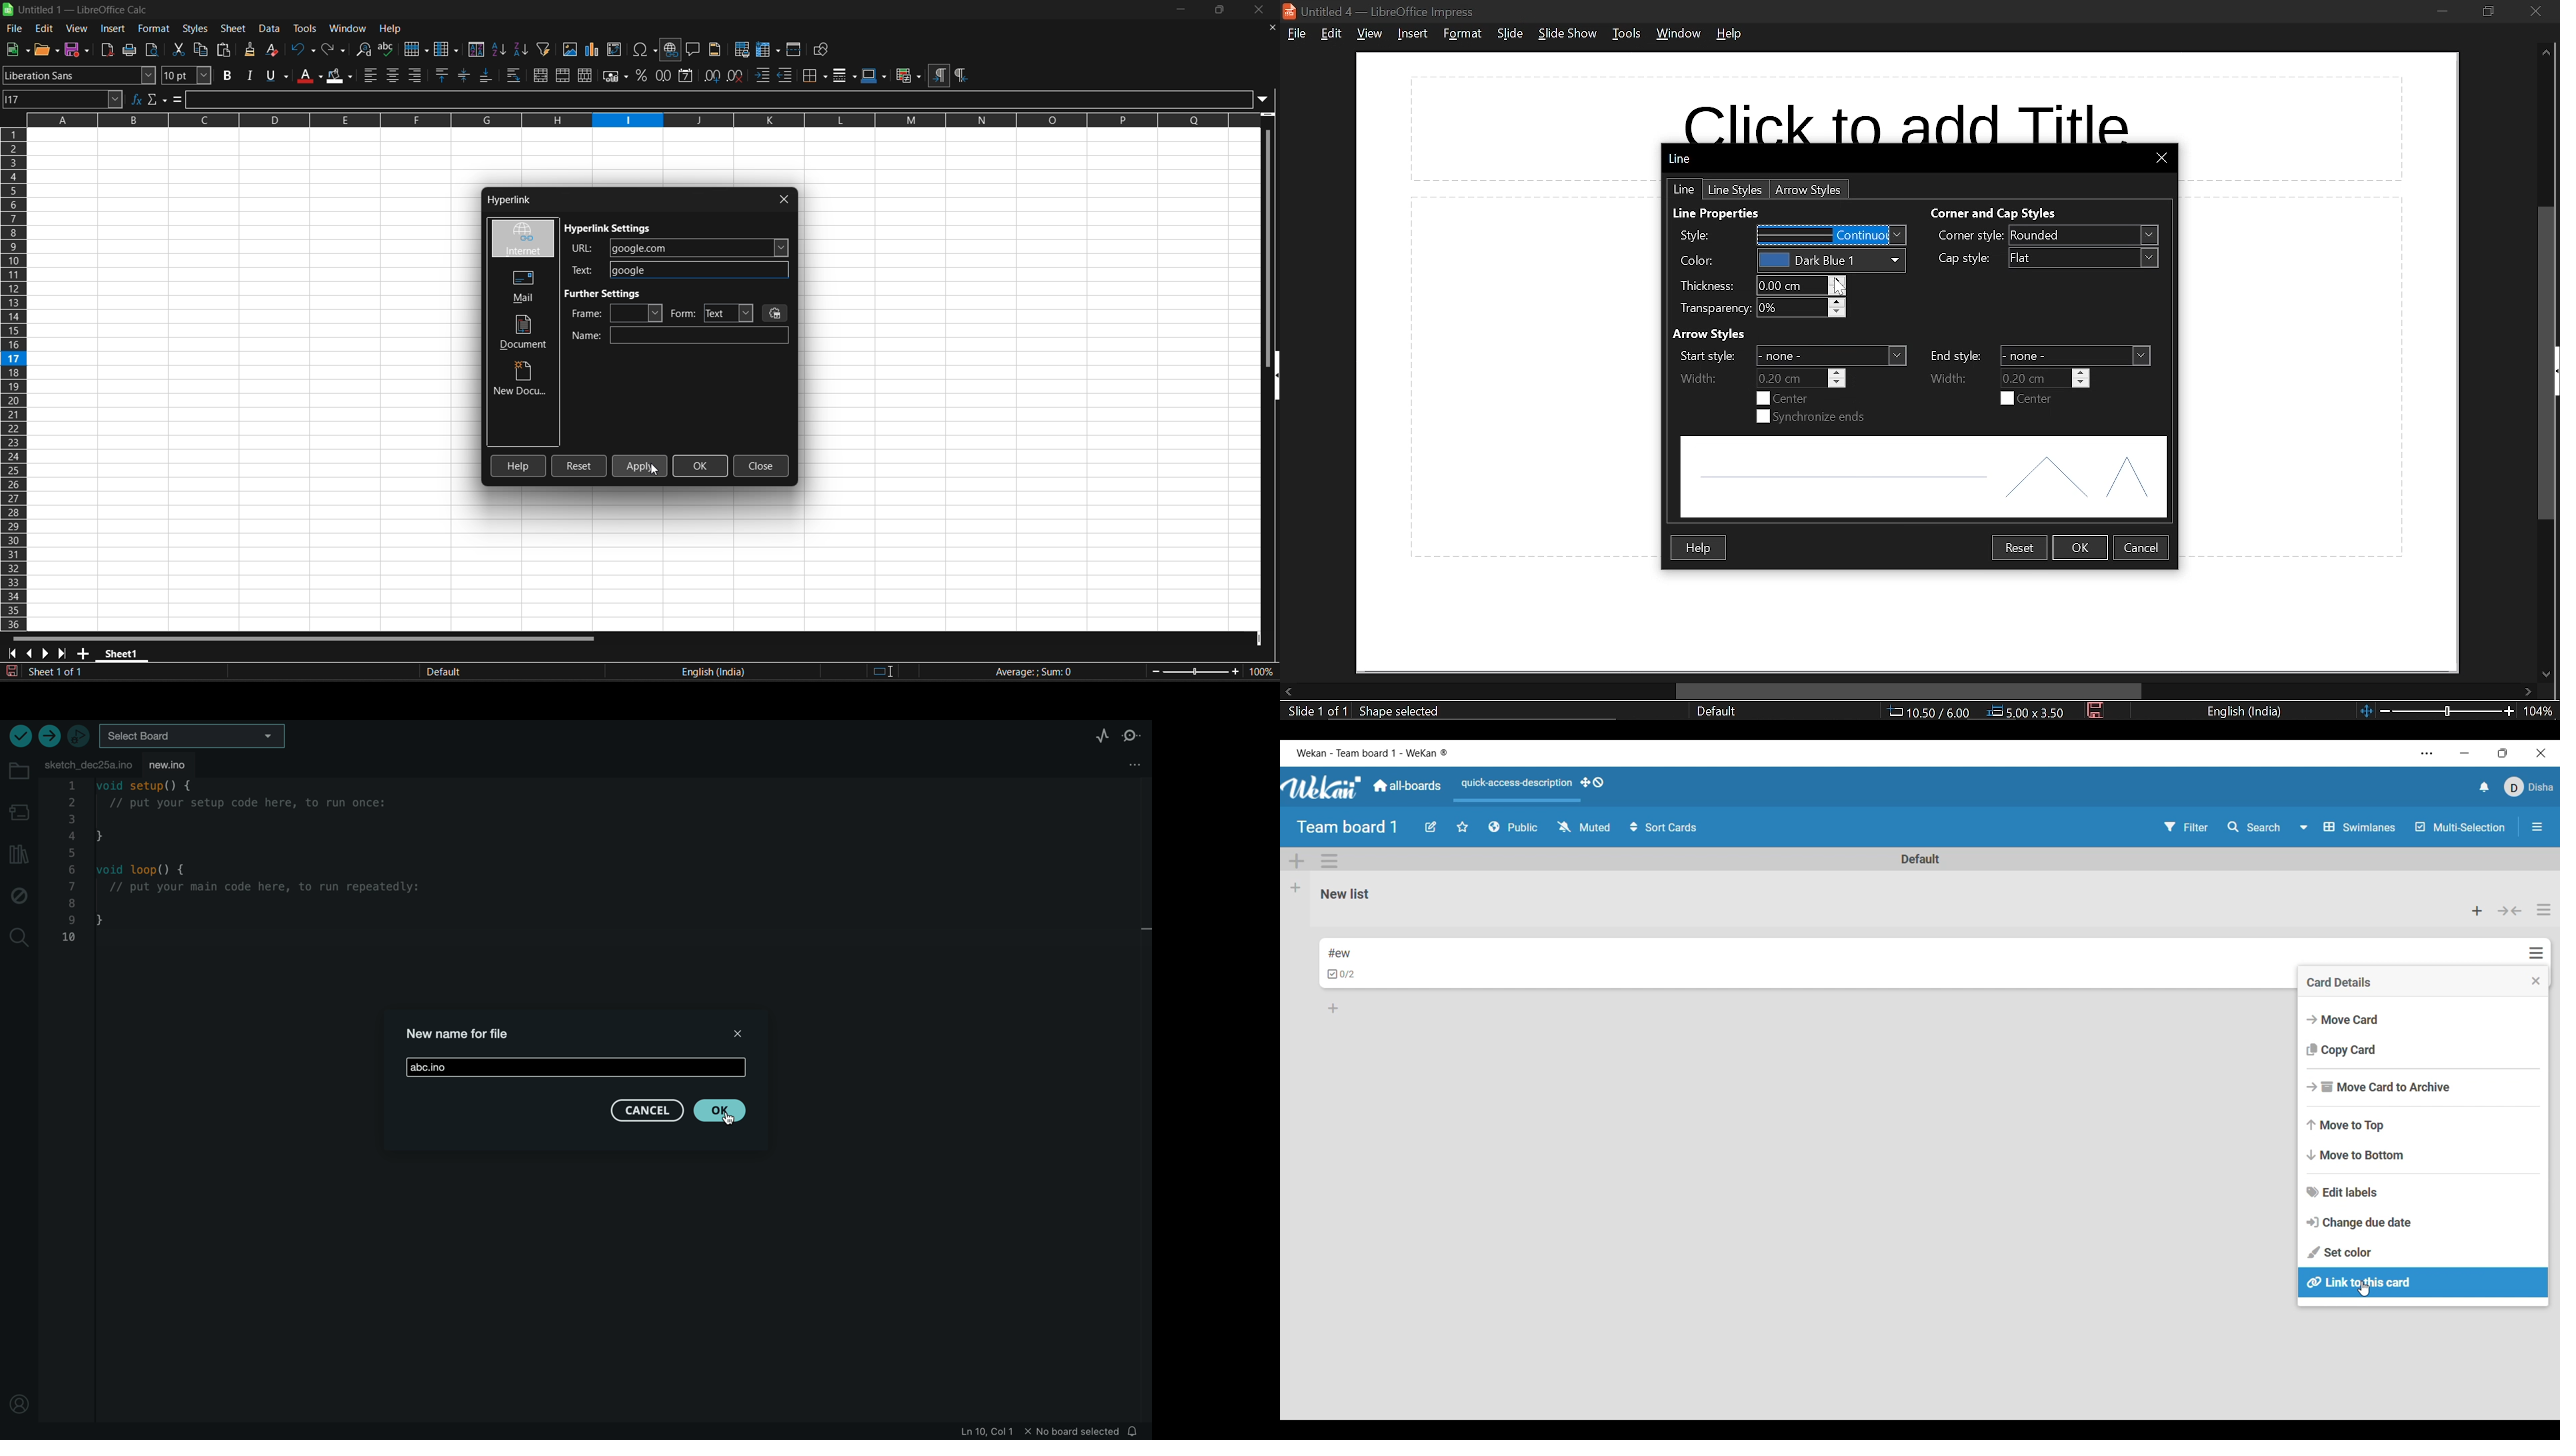 This screenshot has height=1456, width=2576. What do you see at coordinates (1334, 35) in the screenshot?
I see `edit` at bounding box center [1334, 35].